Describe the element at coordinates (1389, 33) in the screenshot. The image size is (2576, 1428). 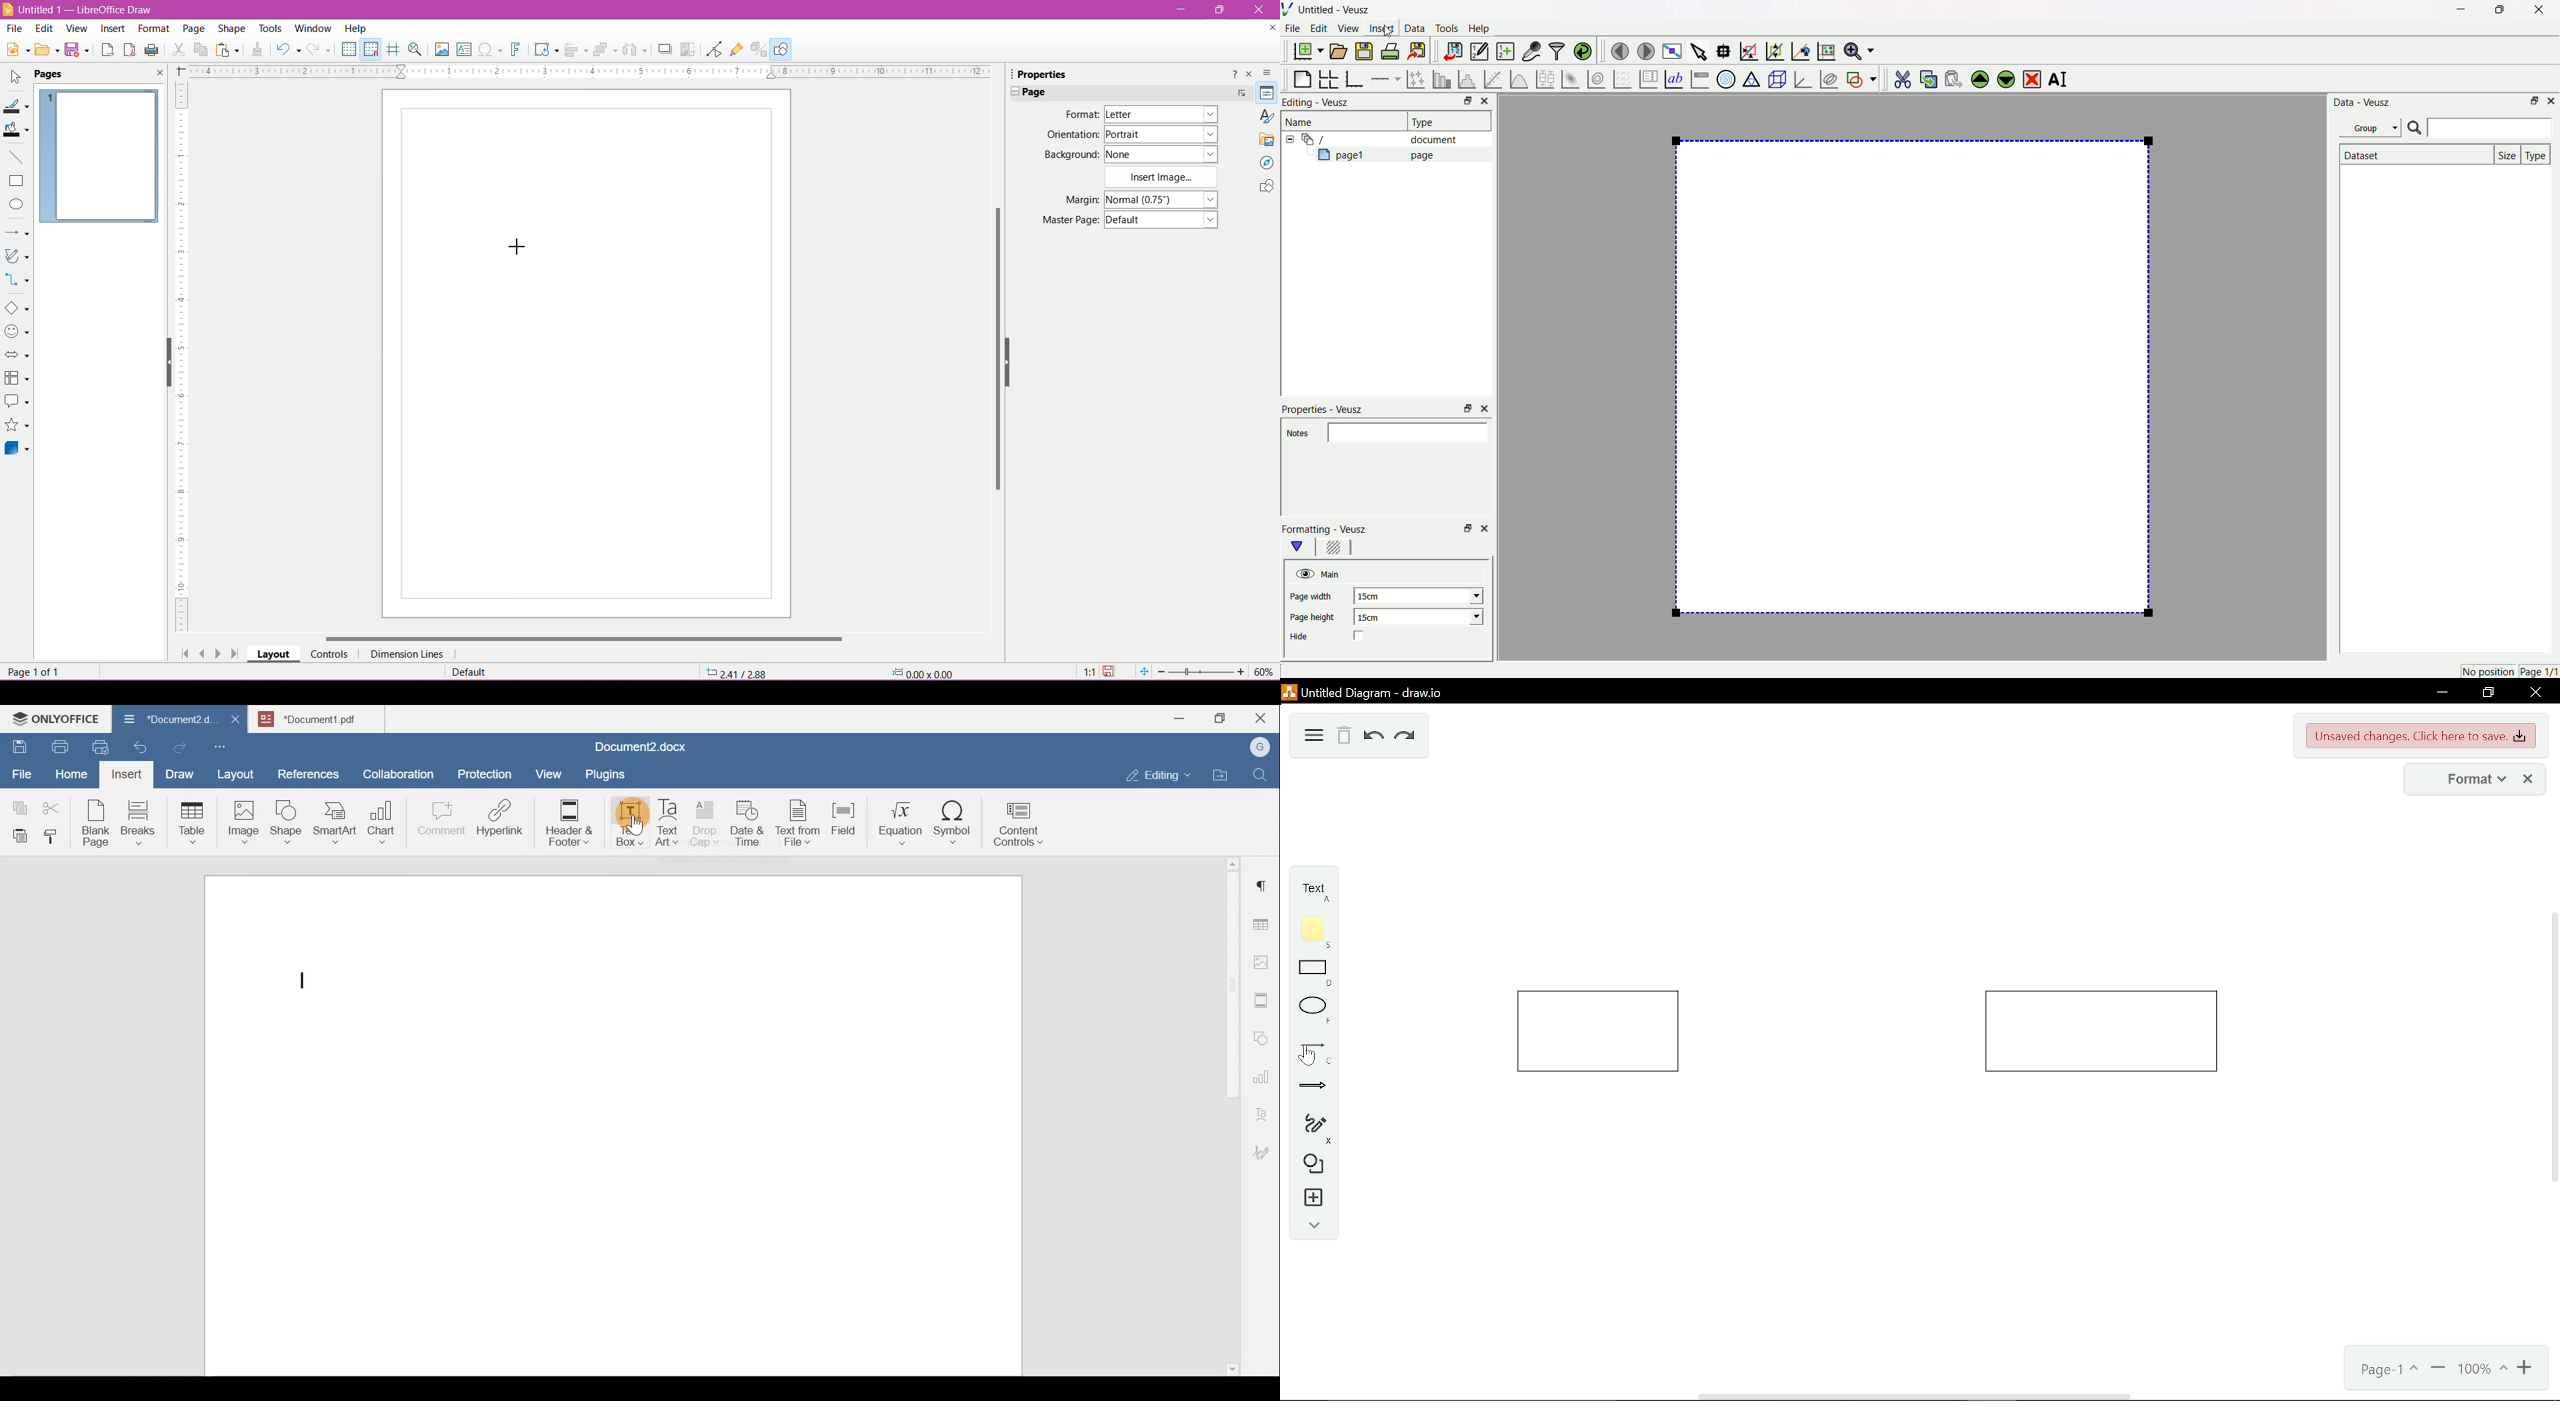
I see `cursor` at that location.